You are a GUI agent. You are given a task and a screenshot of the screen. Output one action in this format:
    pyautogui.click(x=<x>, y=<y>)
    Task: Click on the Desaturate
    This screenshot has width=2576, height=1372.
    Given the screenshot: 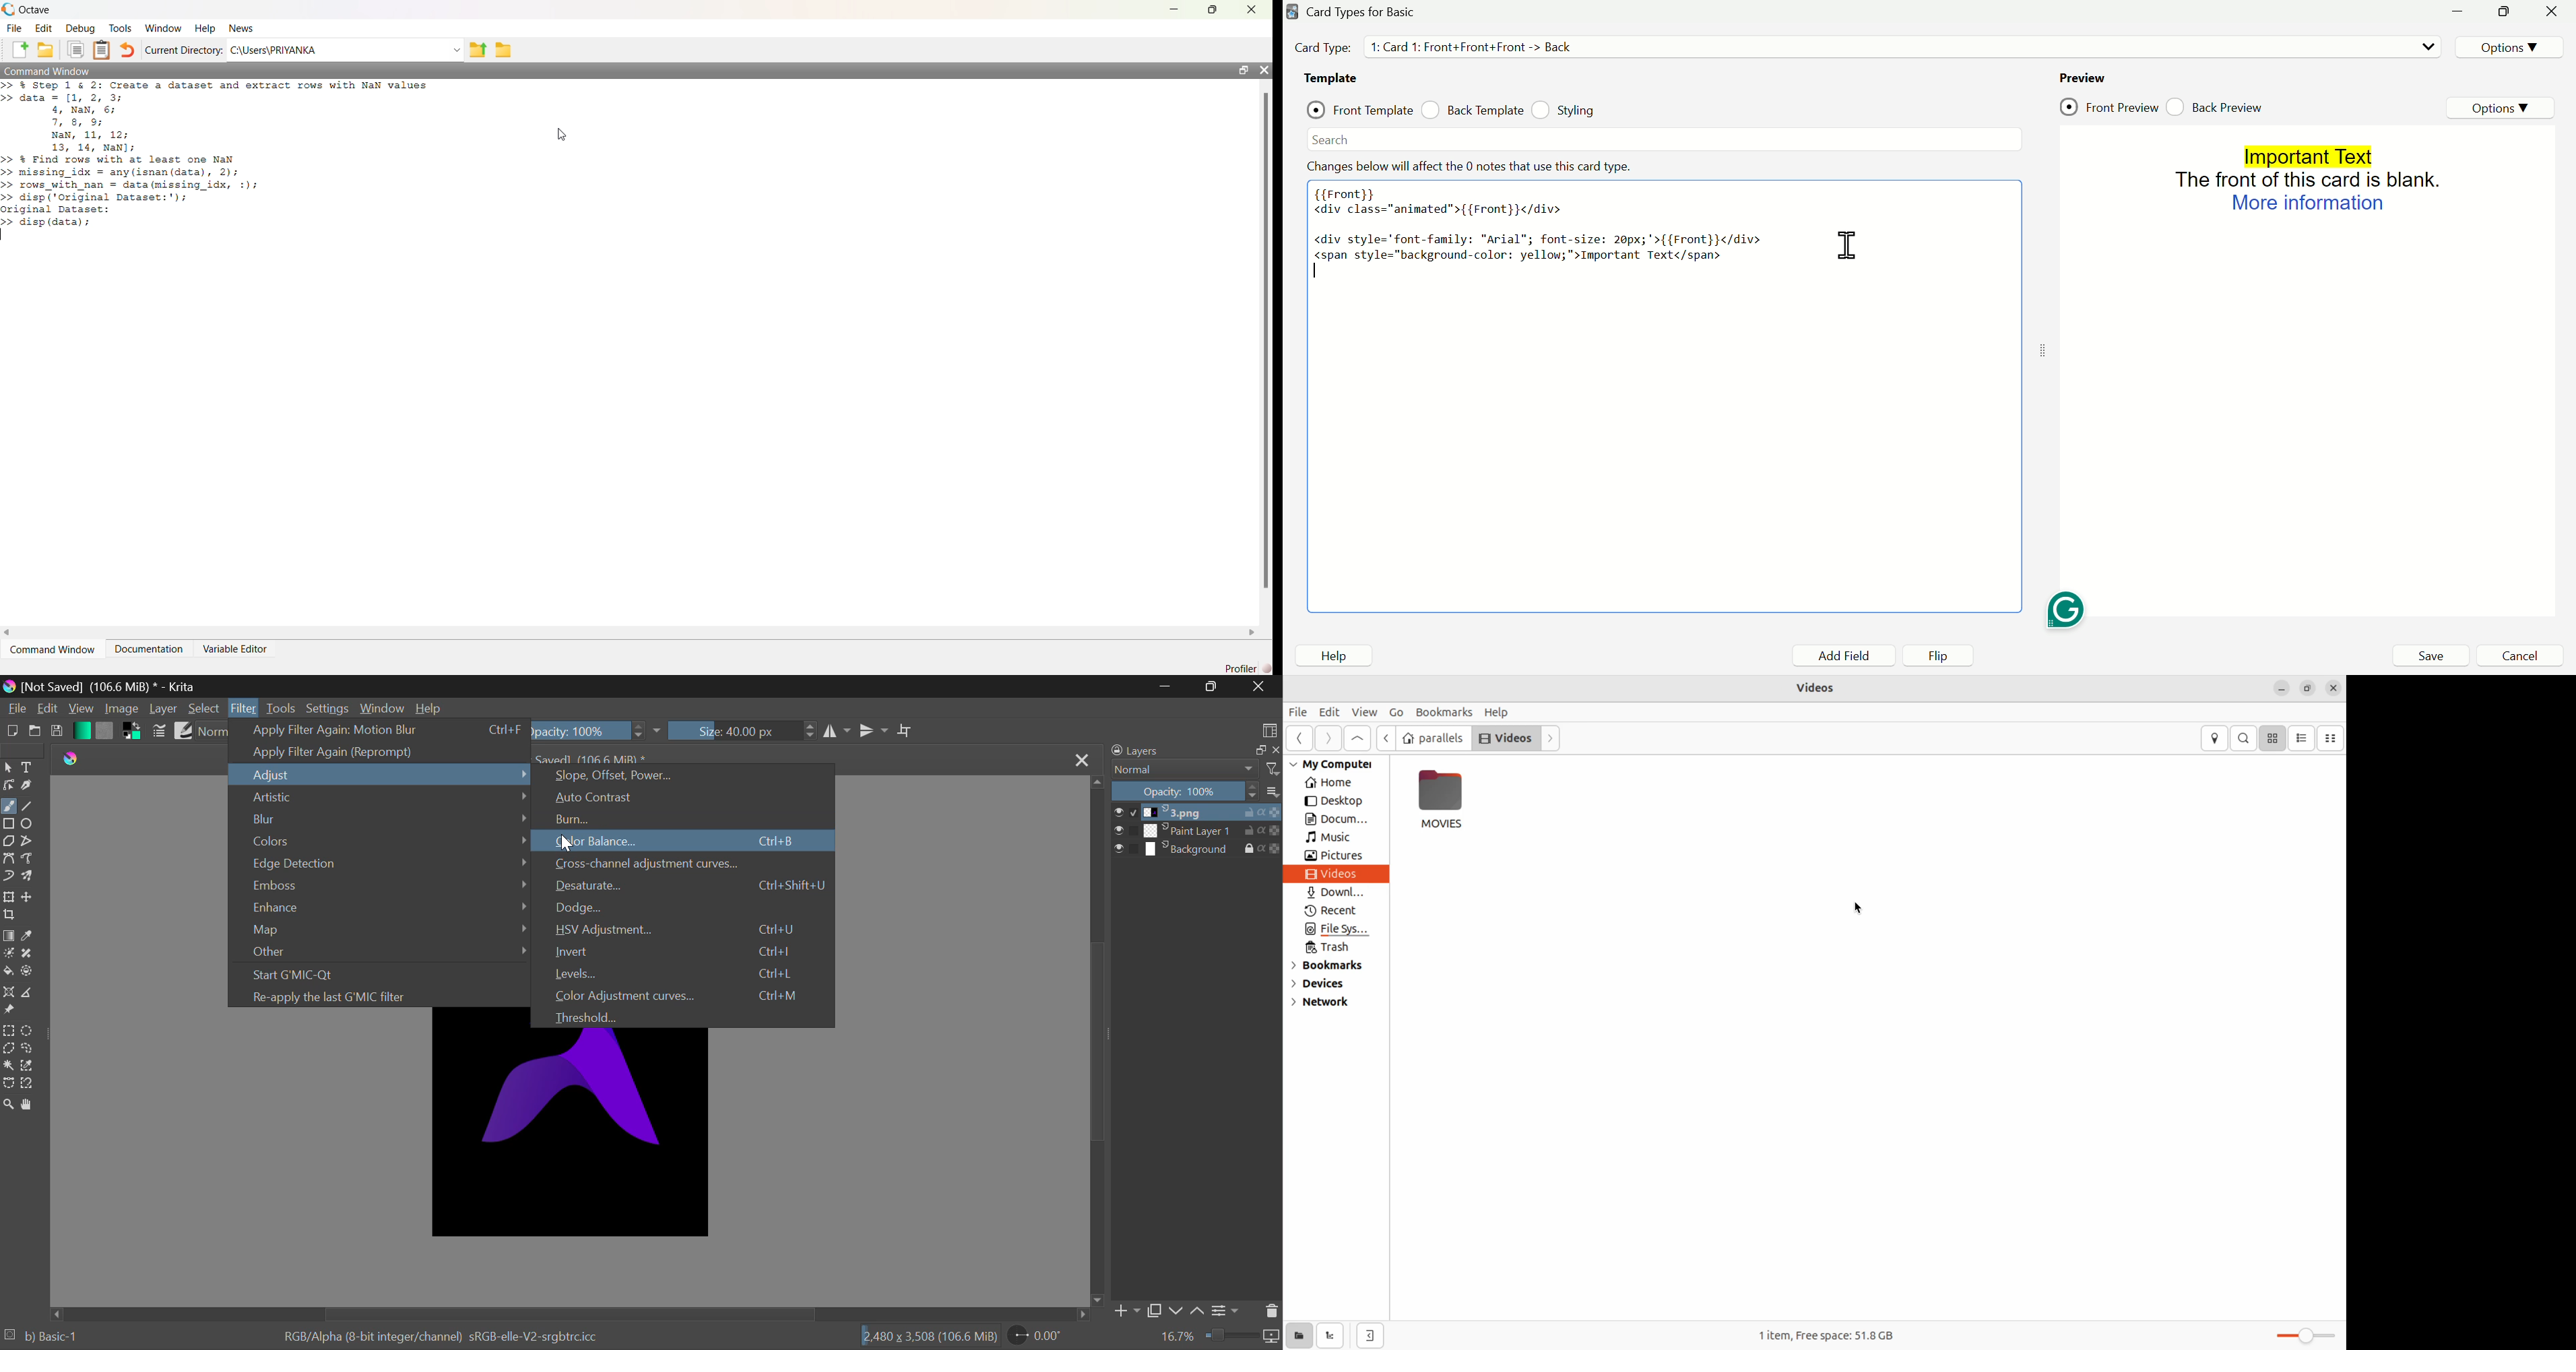 What is the action you would take?
    pyautogui.click(x=689, y=887)
    